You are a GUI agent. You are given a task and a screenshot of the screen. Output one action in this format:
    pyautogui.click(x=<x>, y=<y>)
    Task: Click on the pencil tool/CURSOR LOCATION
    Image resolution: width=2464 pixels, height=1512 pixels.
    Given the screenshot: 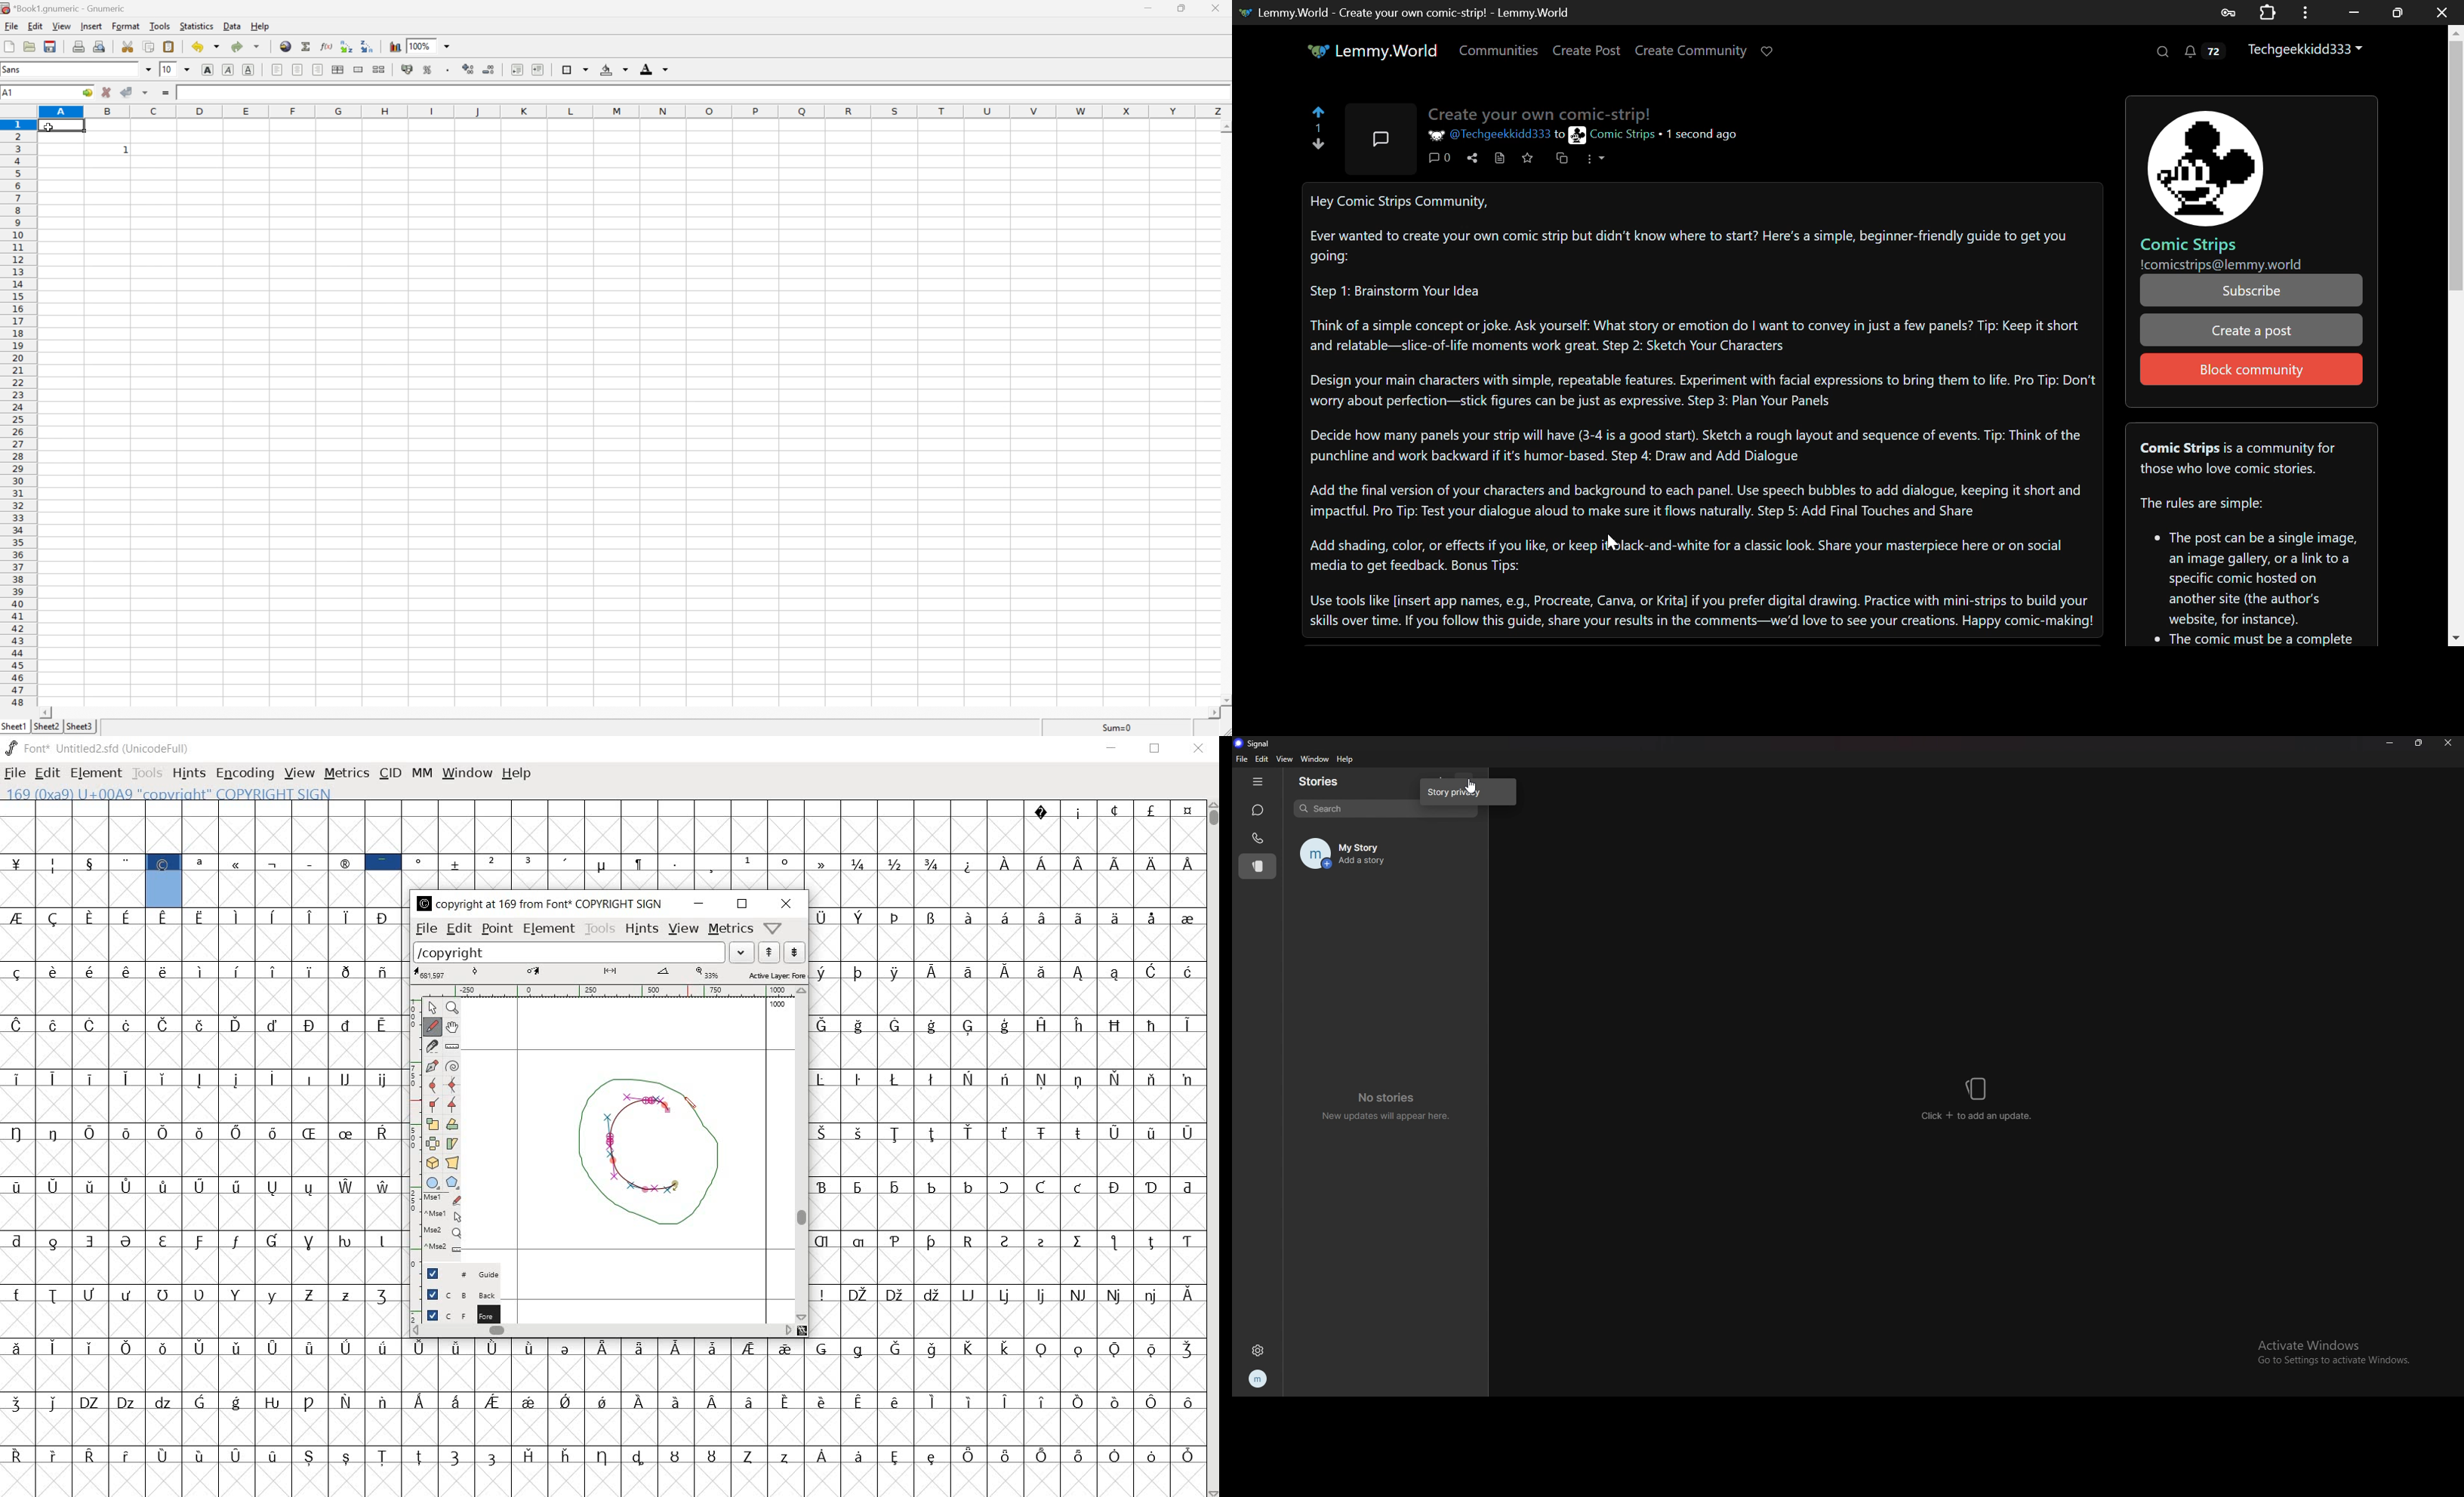 What is the action you would take?
    pyautogui.click(x=691, y=1108)
    